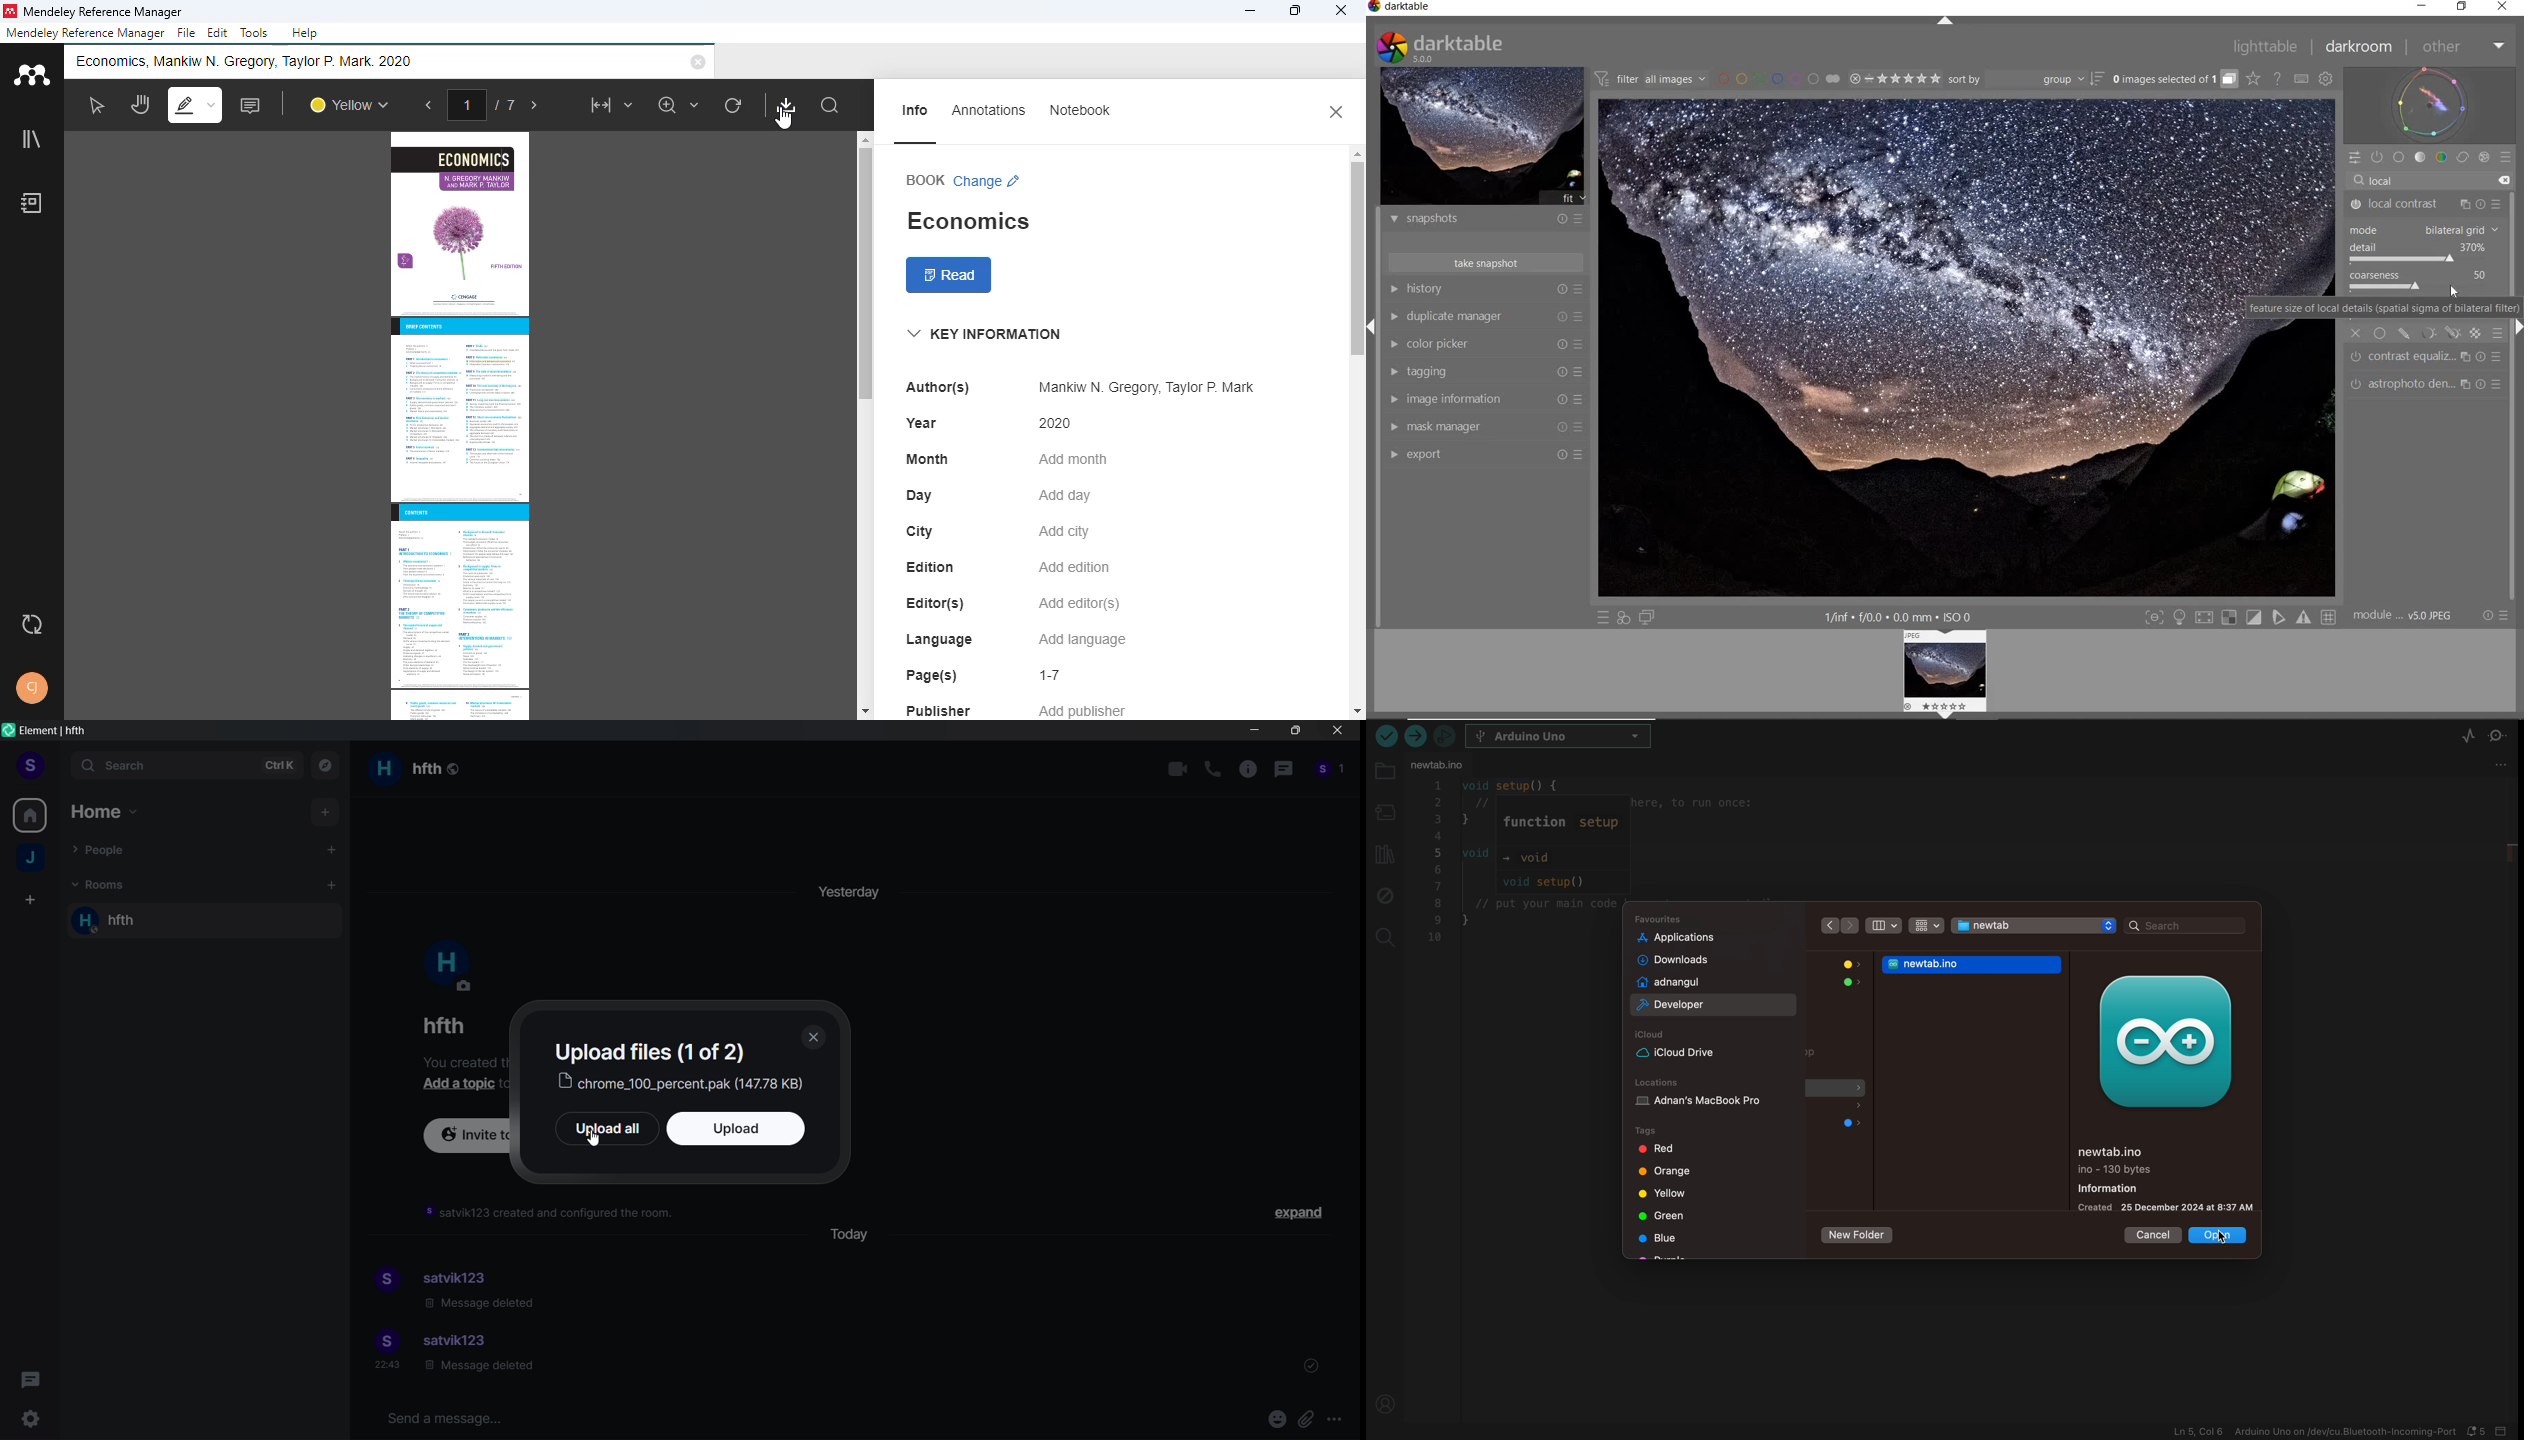  What do you see at coordinates (1331, 773) in the screenshot?
I see `people` at bounding box center [1331, 773].